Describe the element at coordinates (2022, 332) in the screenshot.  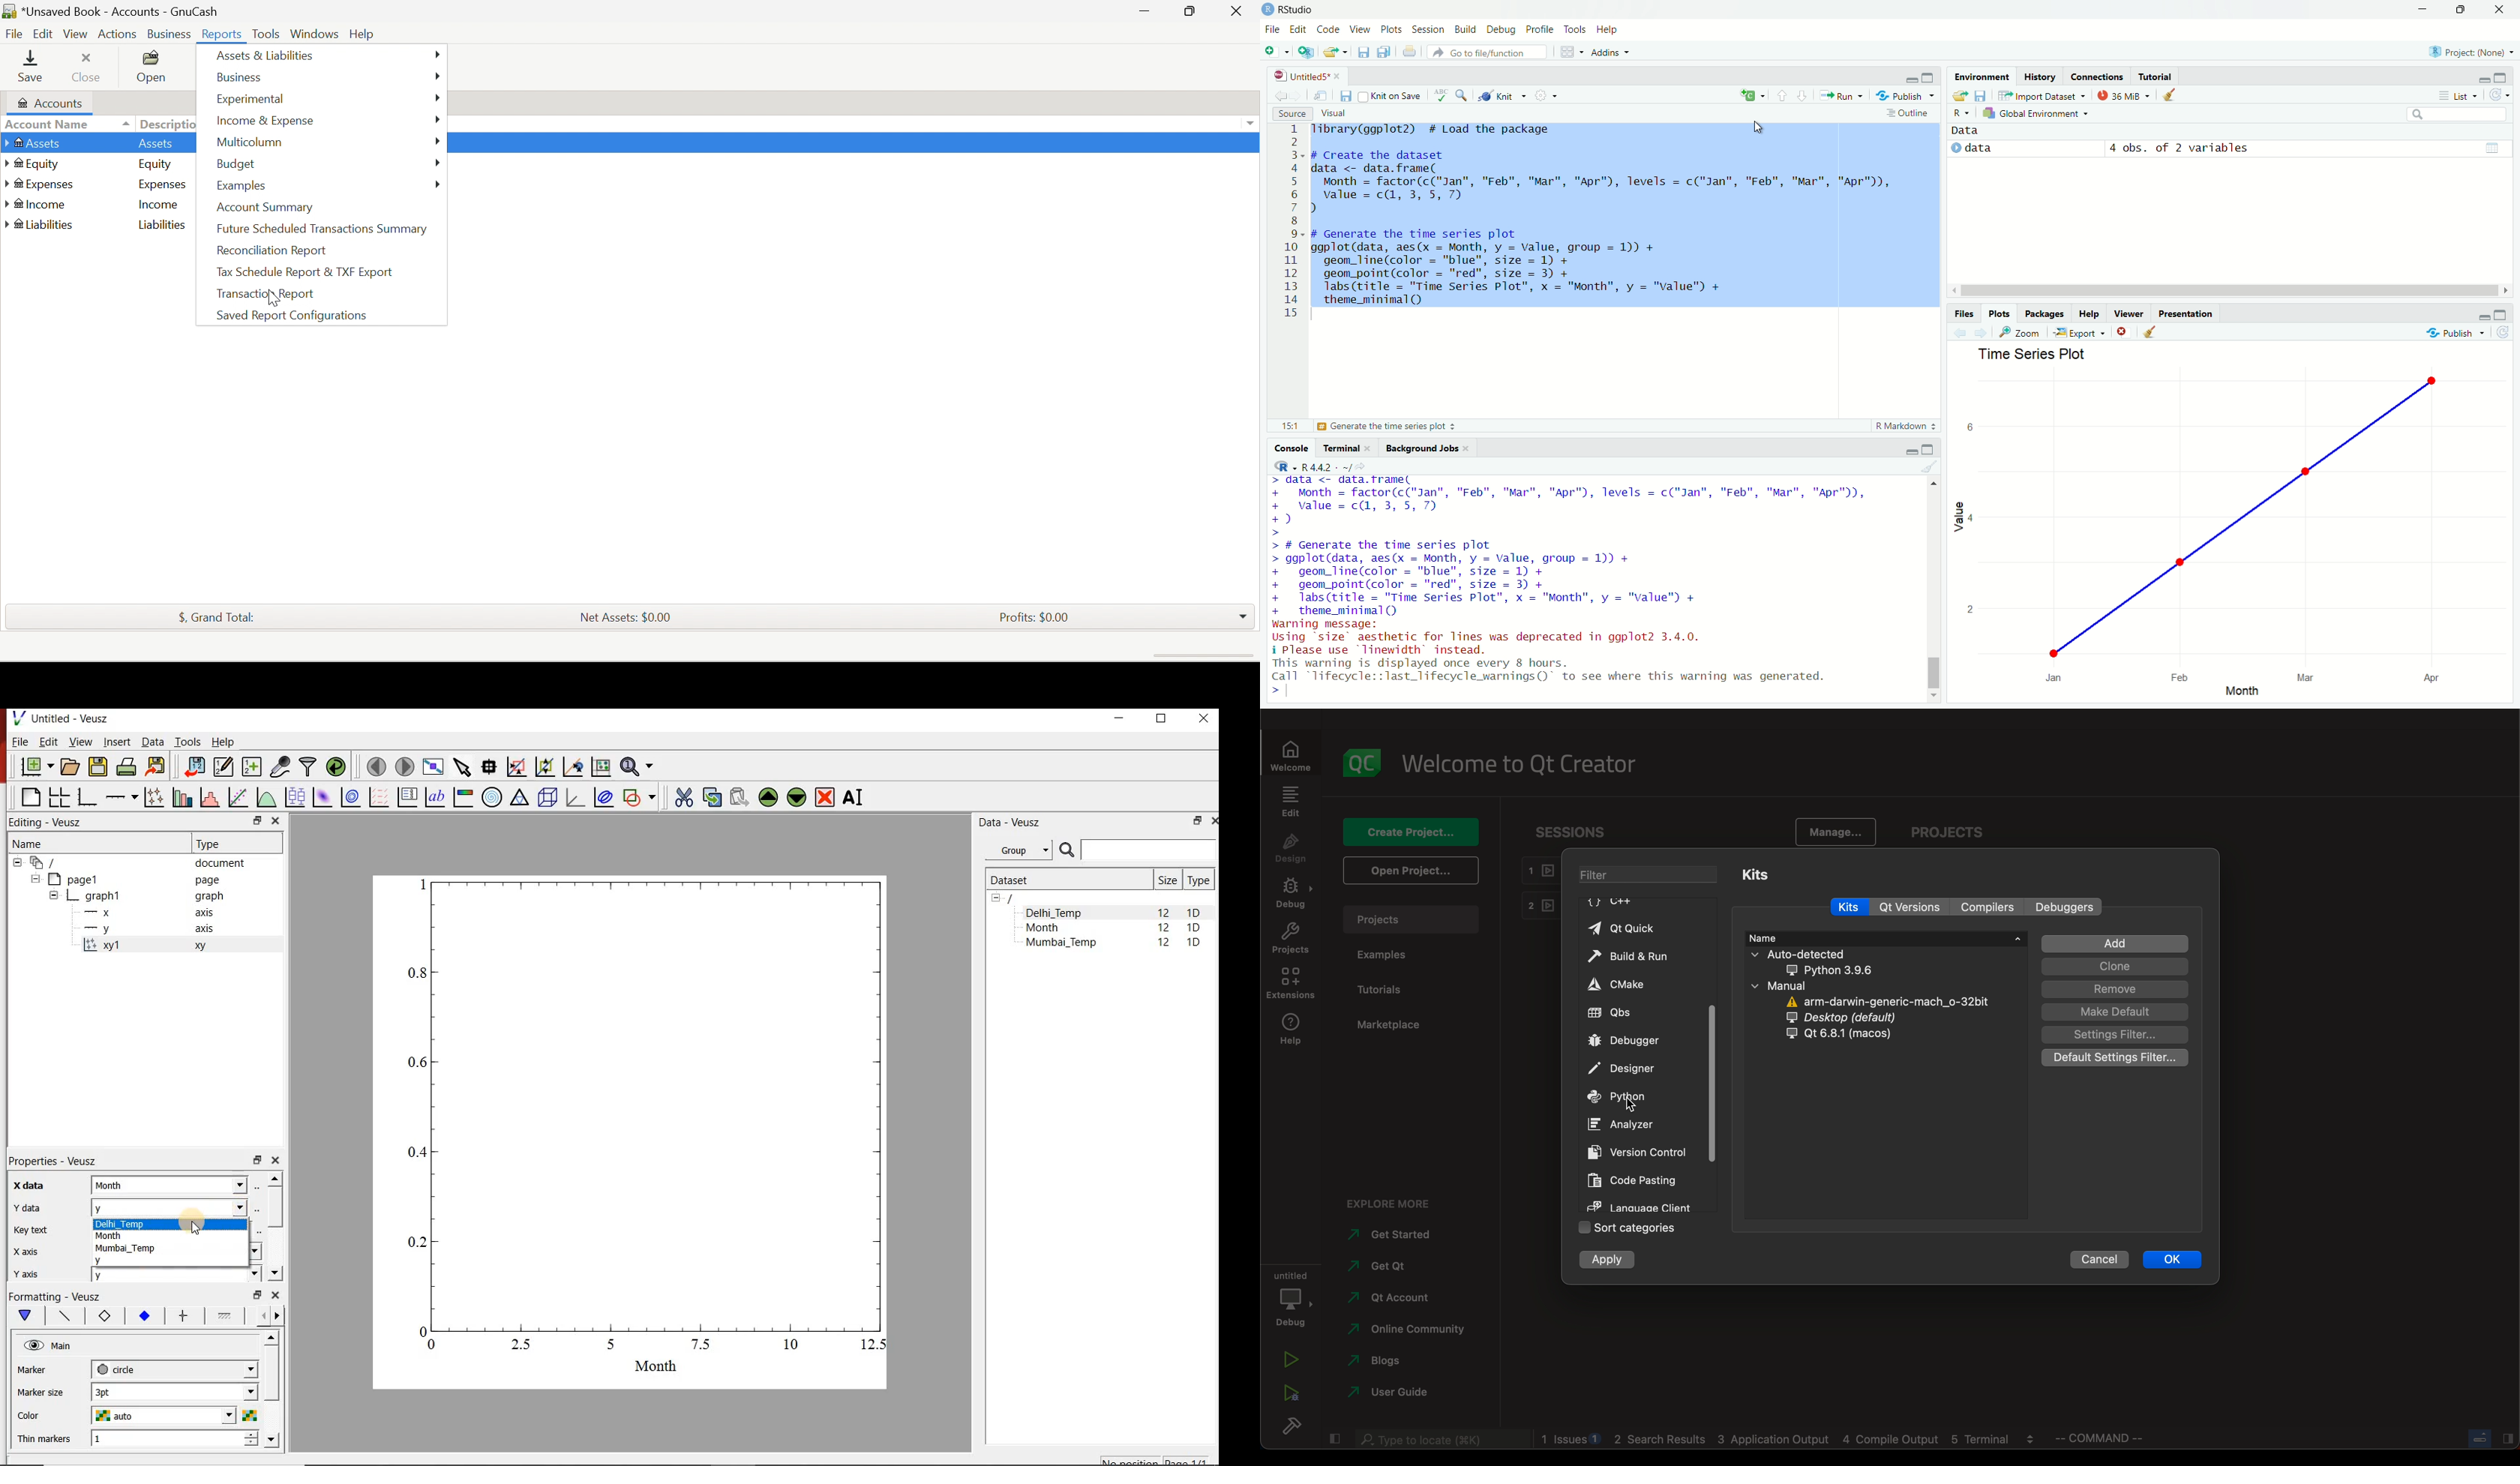
I see `view a larger version of the plot in new window` at that location.